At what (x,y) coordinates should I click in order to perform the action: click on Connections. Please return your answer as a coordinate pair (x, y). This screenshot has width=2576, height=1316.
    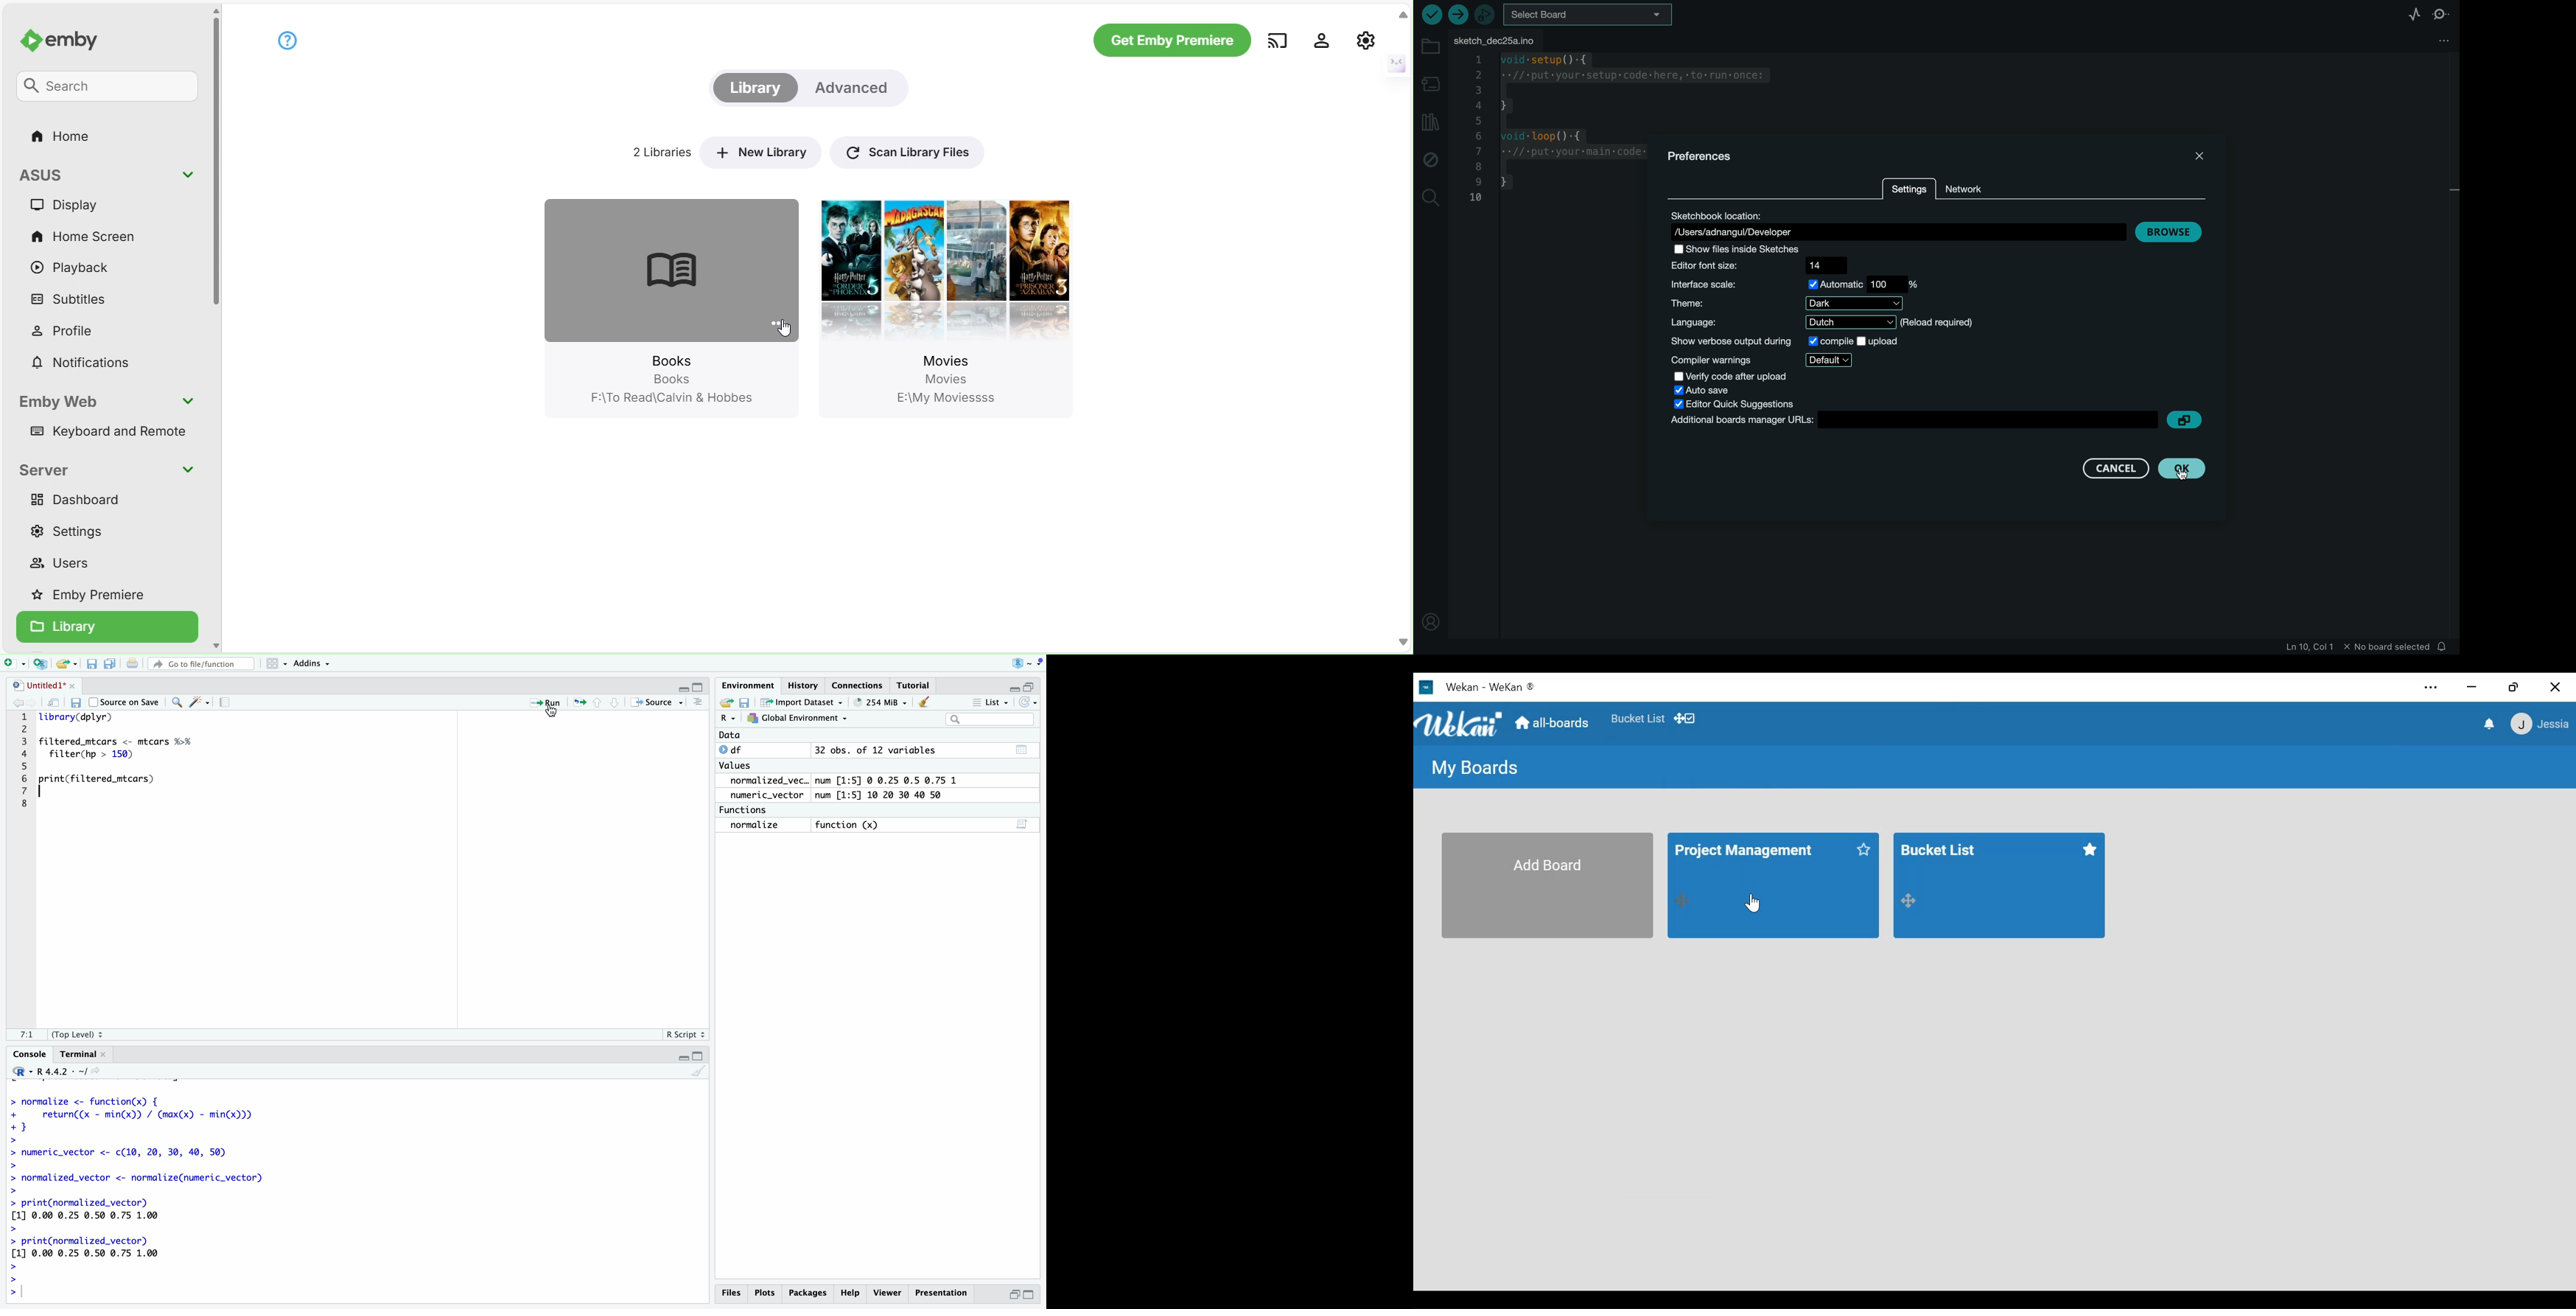
    Looking at the image, I should click on (859, 687).